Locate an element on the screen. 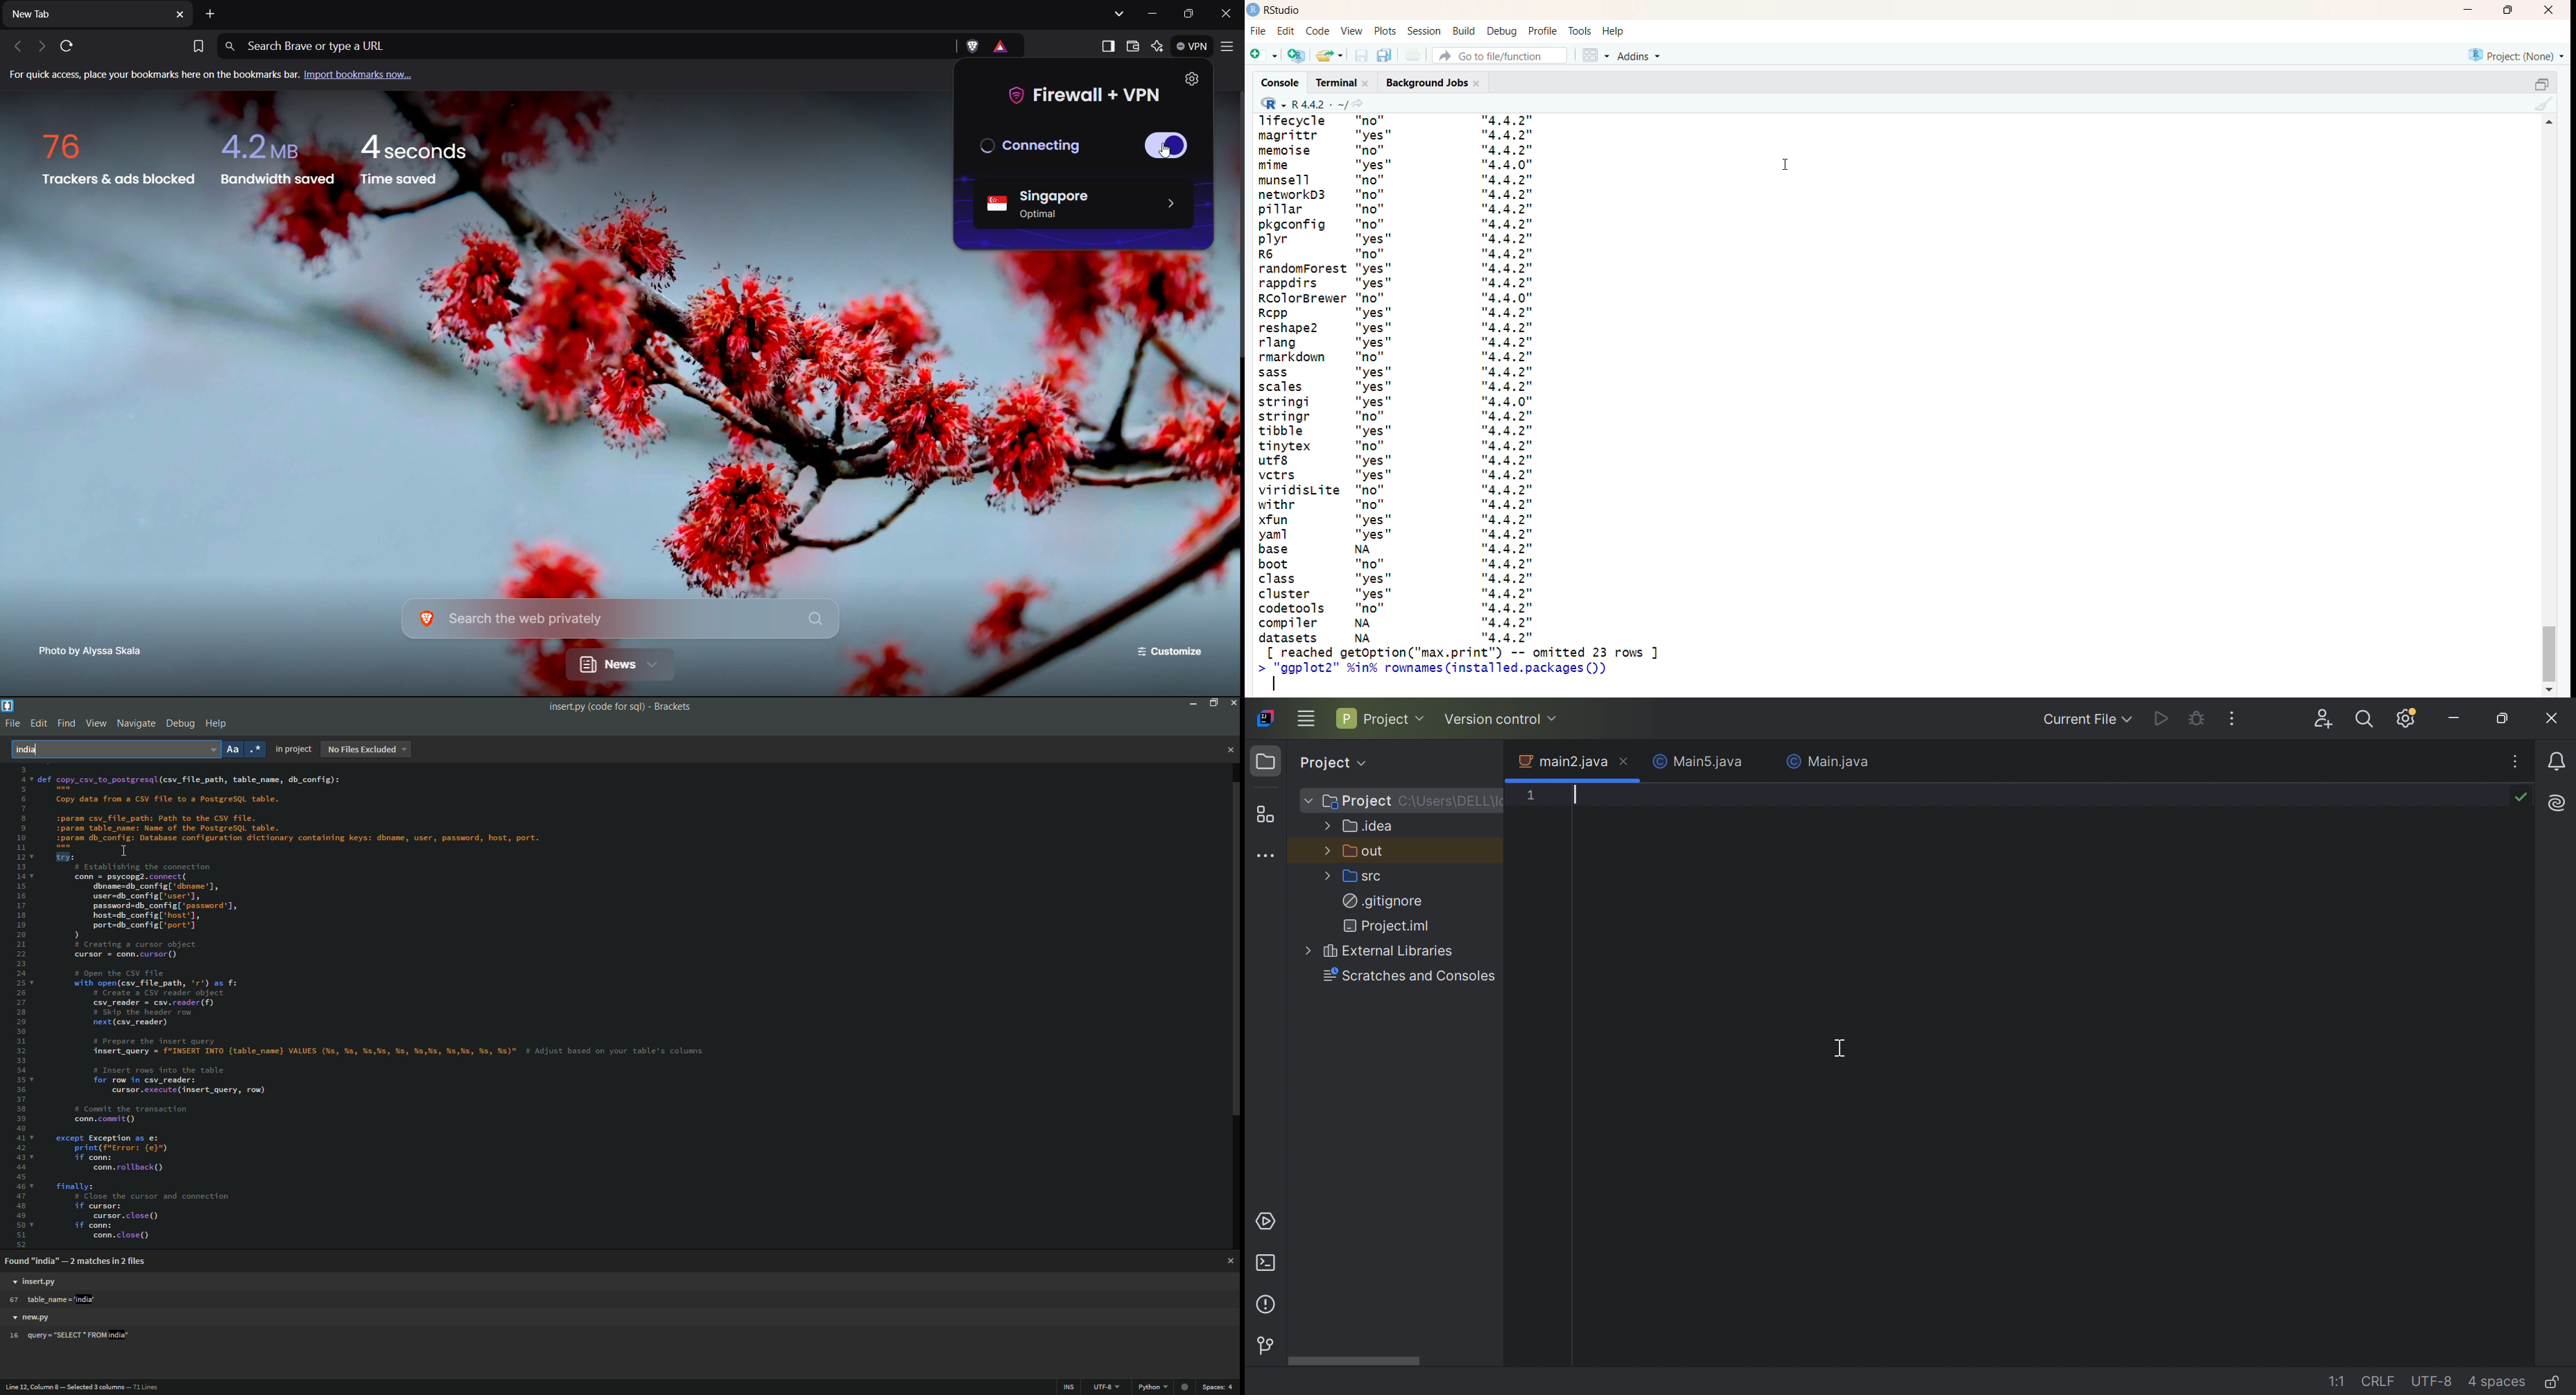 The image size is (2576, 1400). clear console is located at coordinates (2542, 105).